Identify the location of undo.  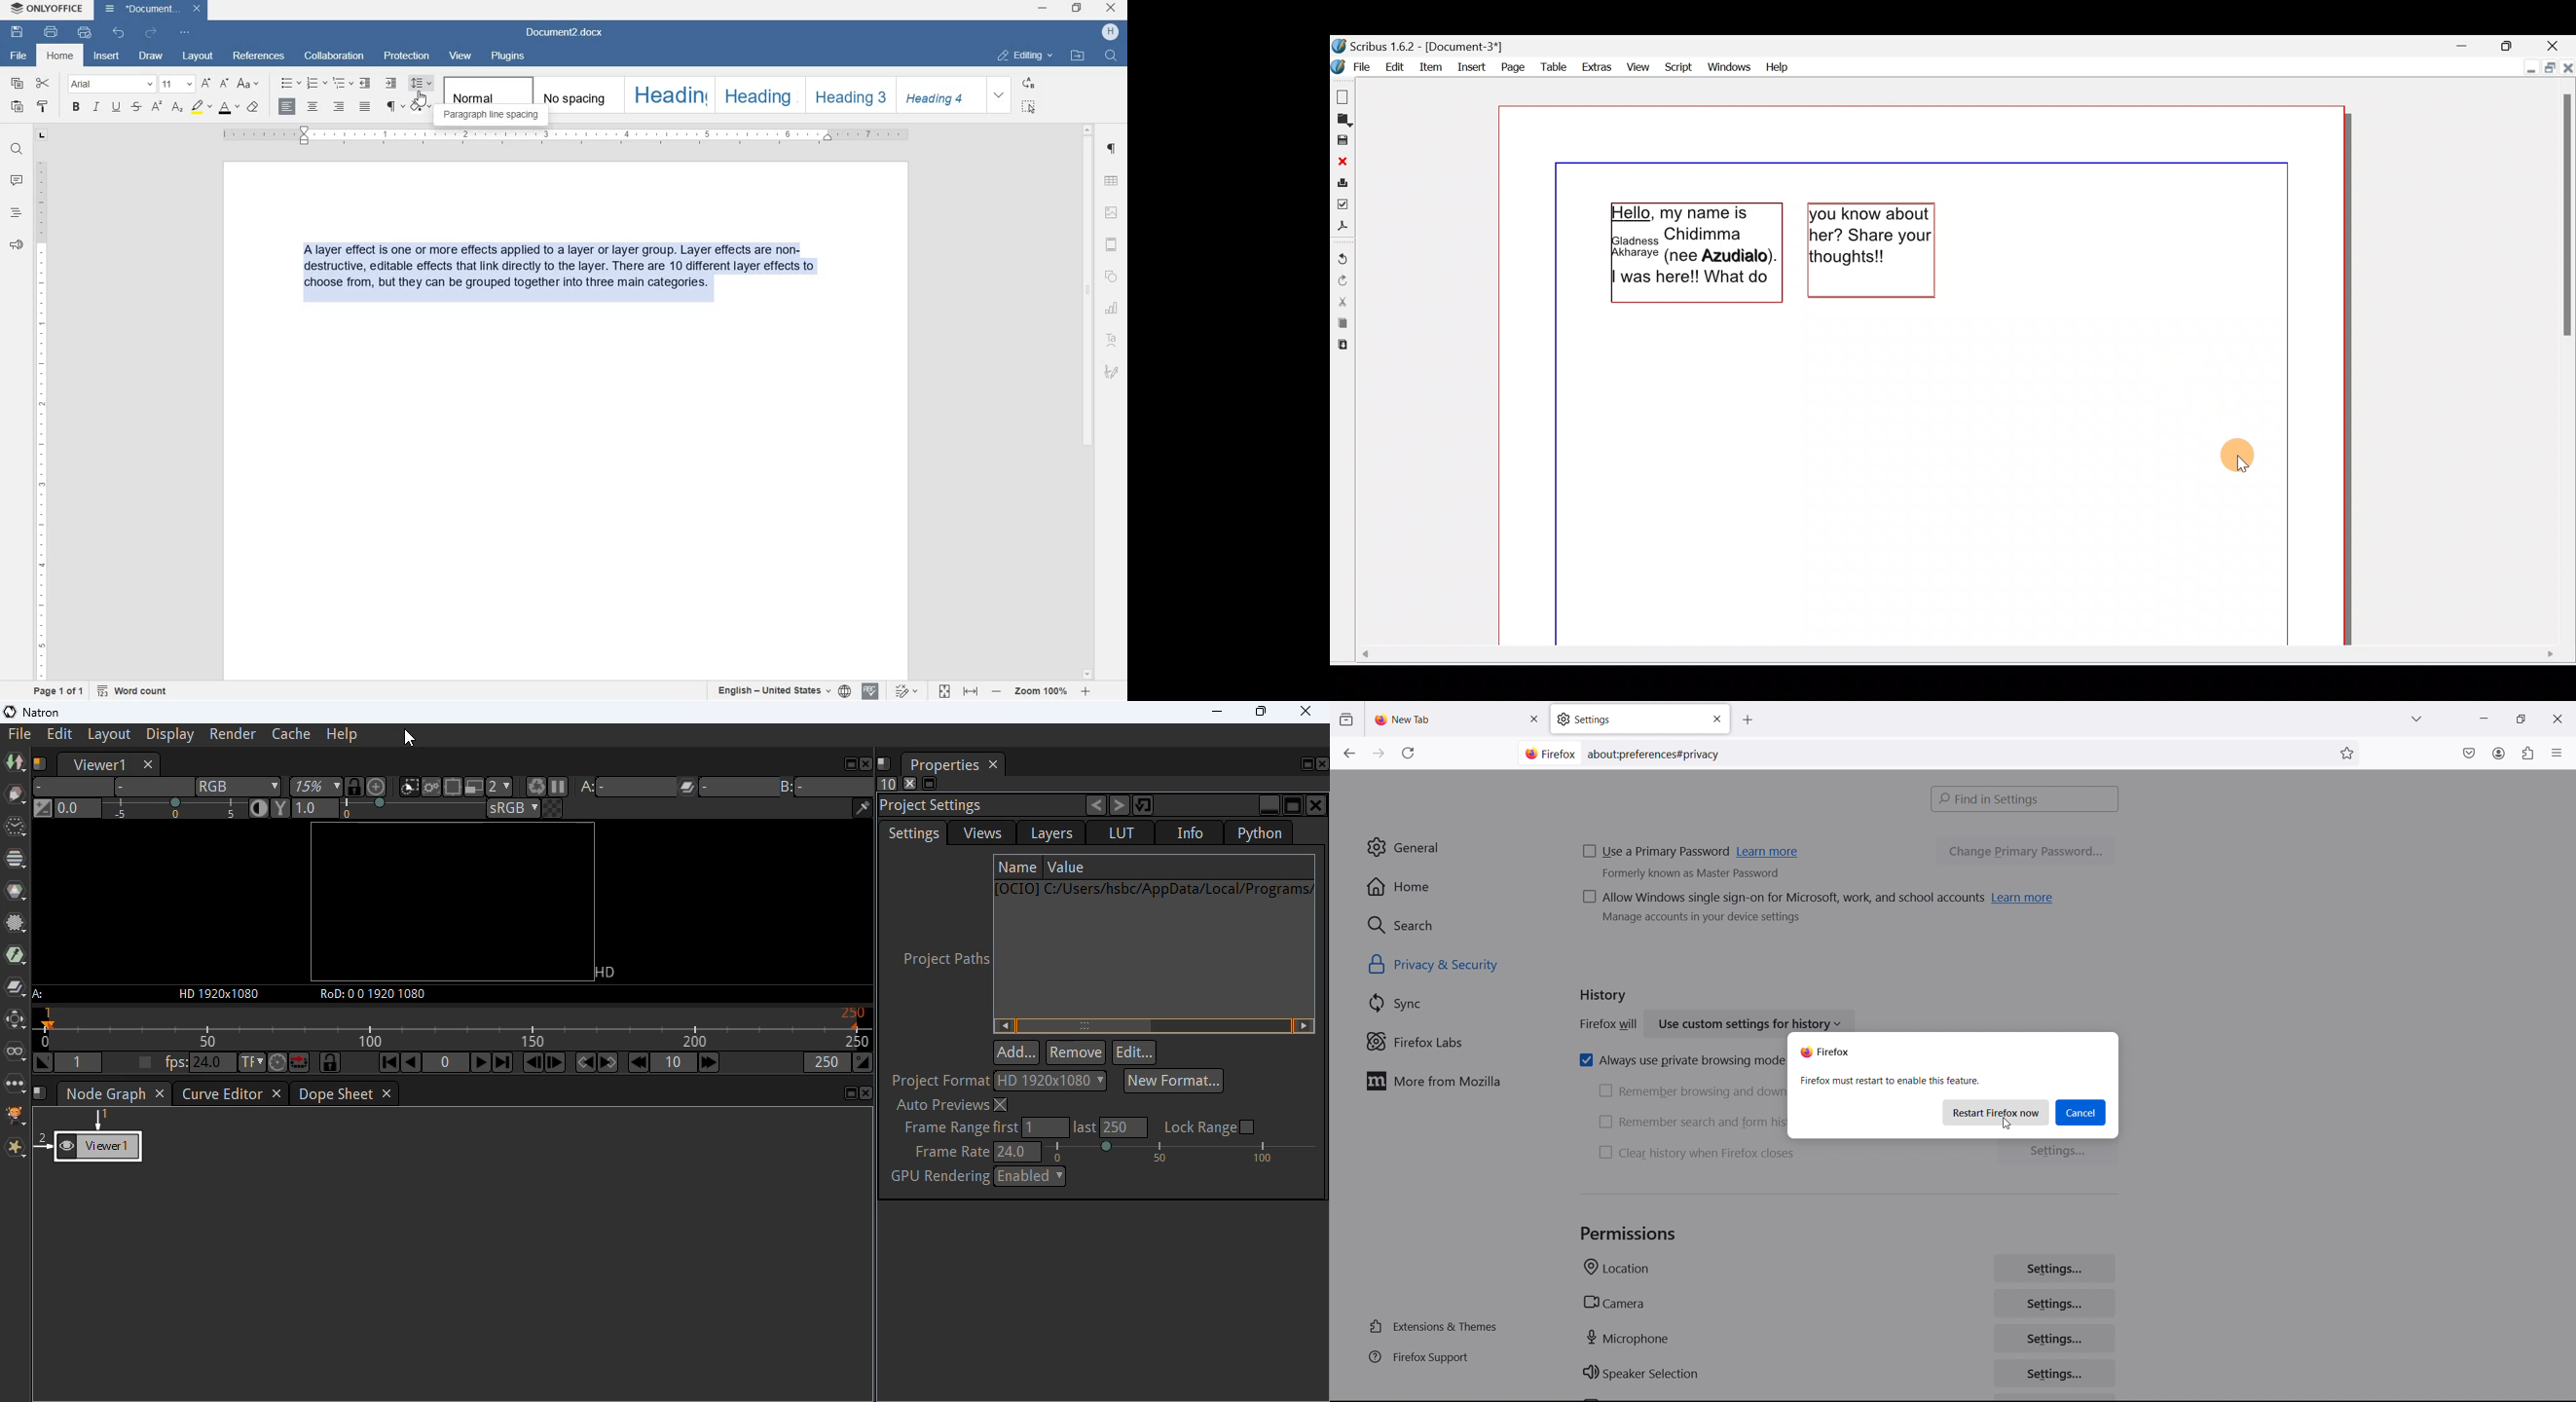
(119, 32).